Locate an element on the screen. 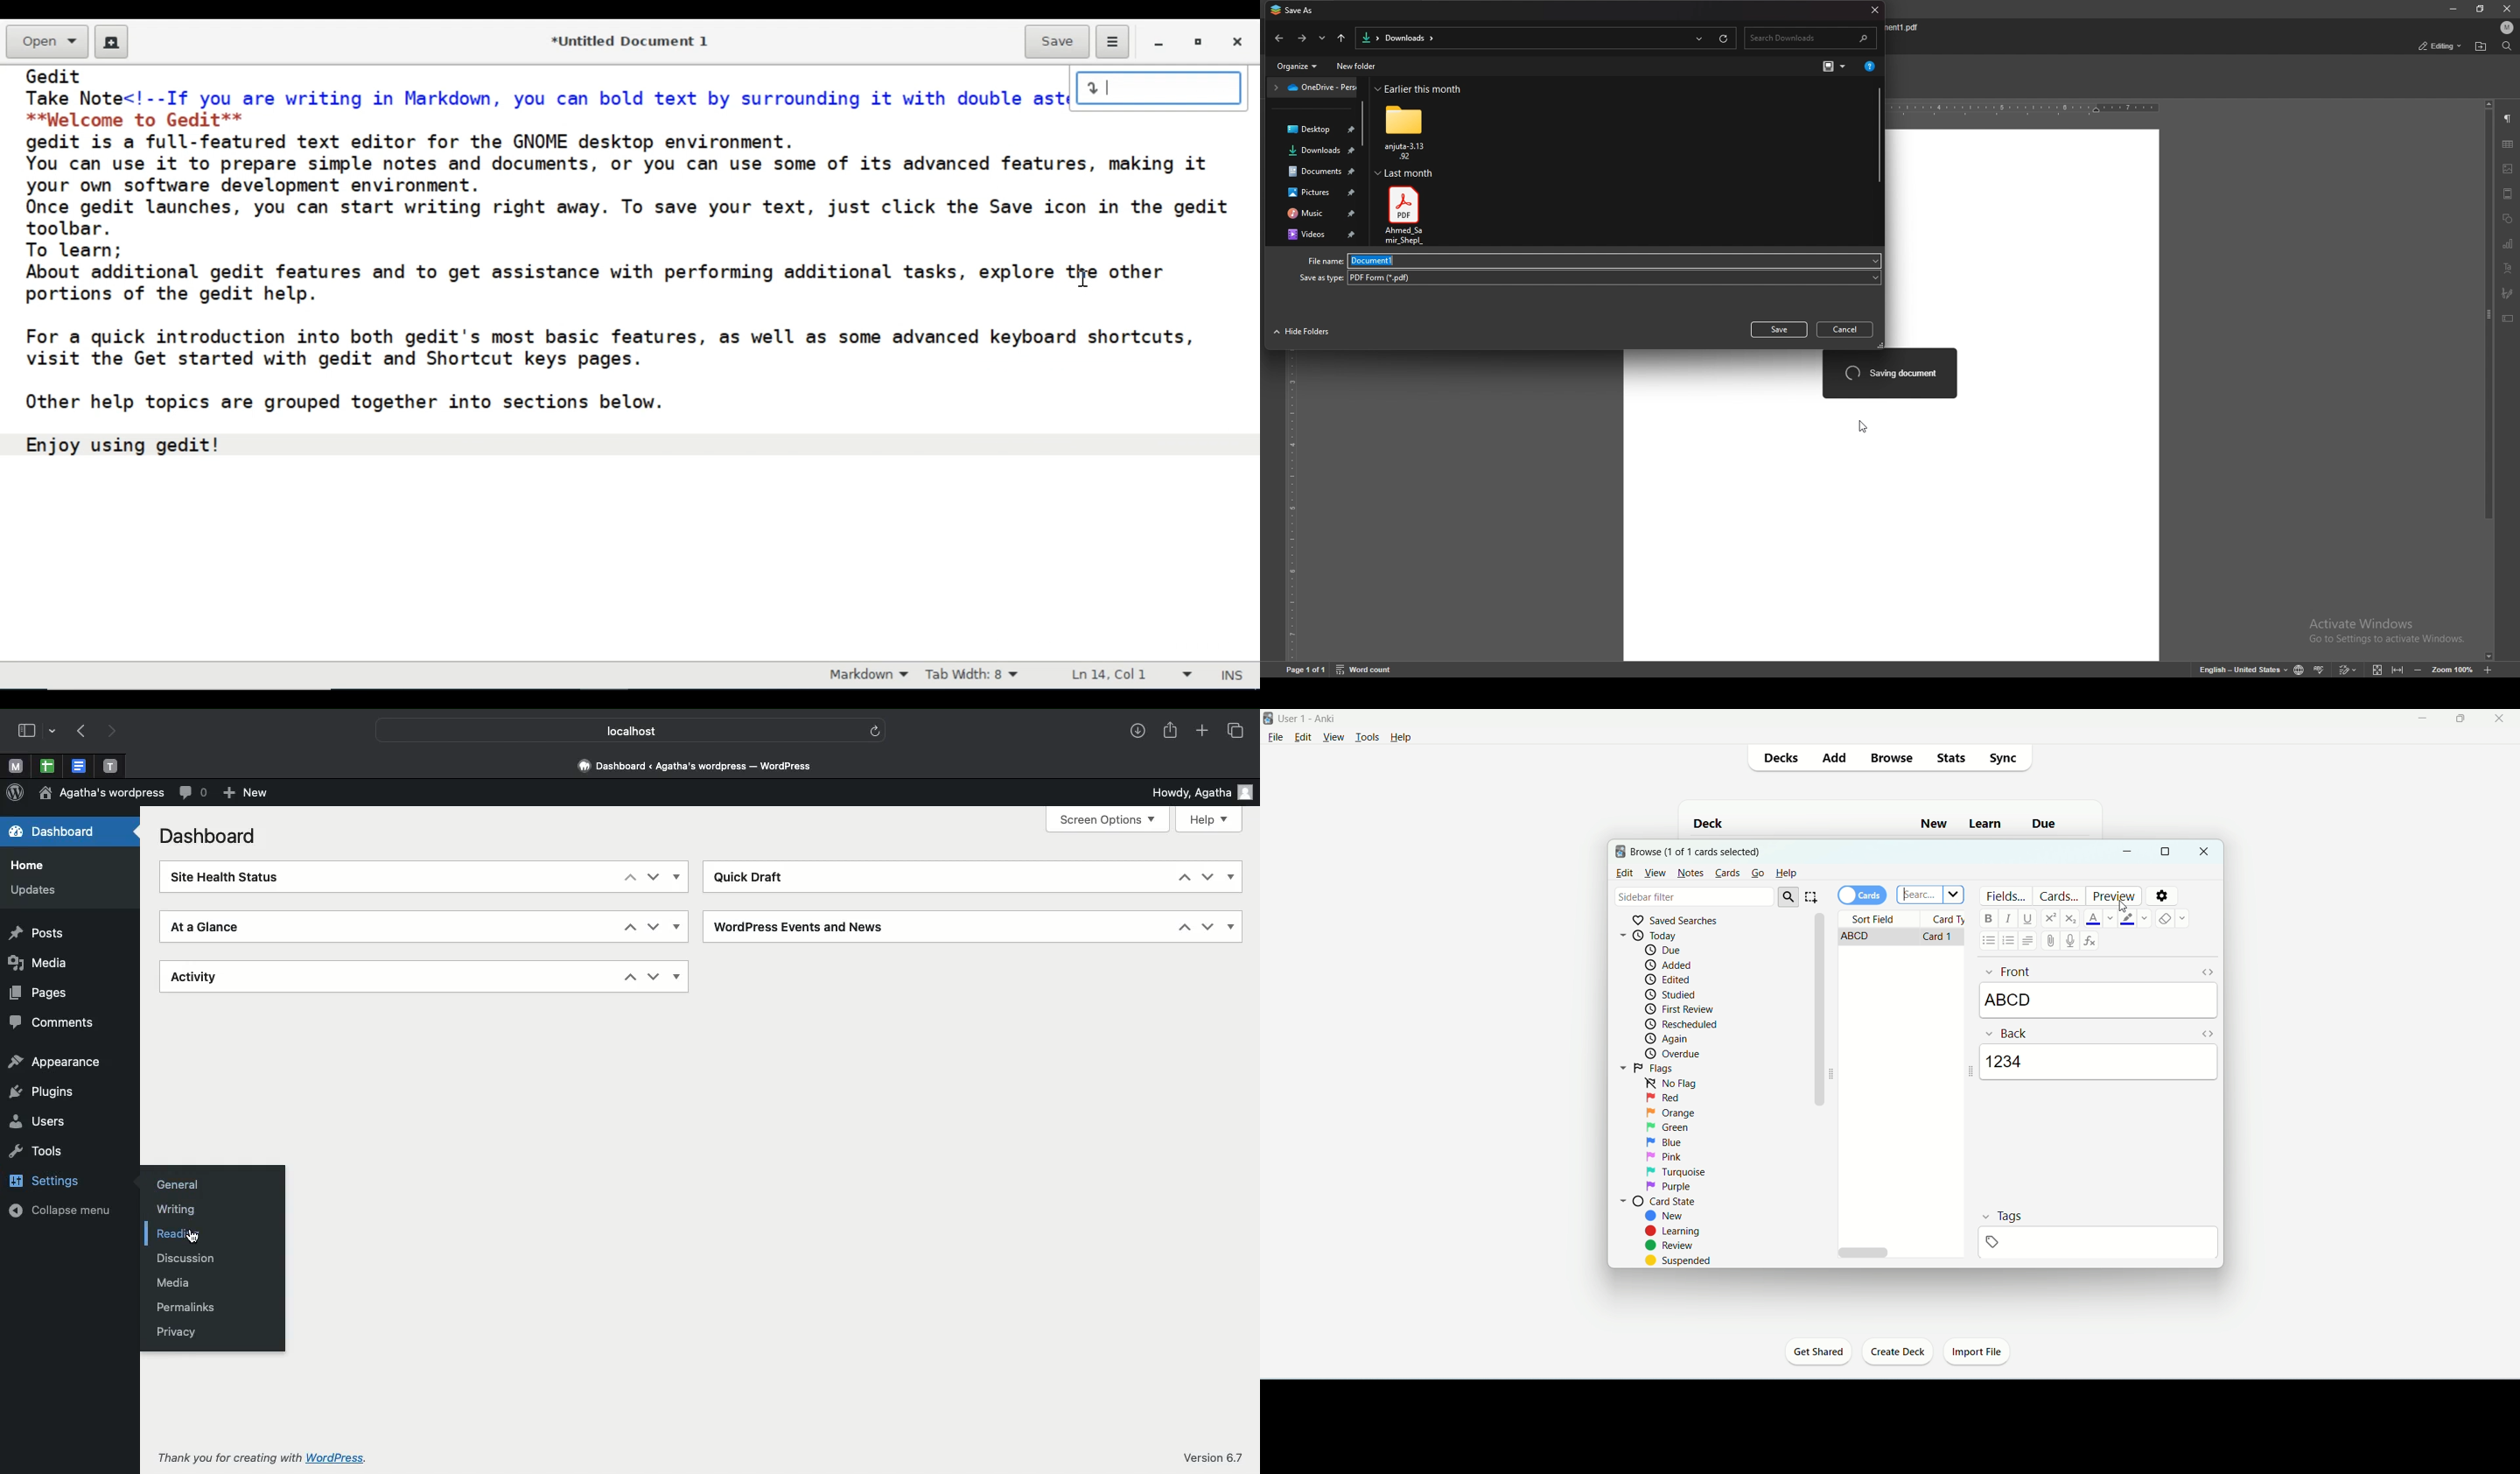 The image size is (2520, 1484). minimize is located at coordinates (2422, 719).